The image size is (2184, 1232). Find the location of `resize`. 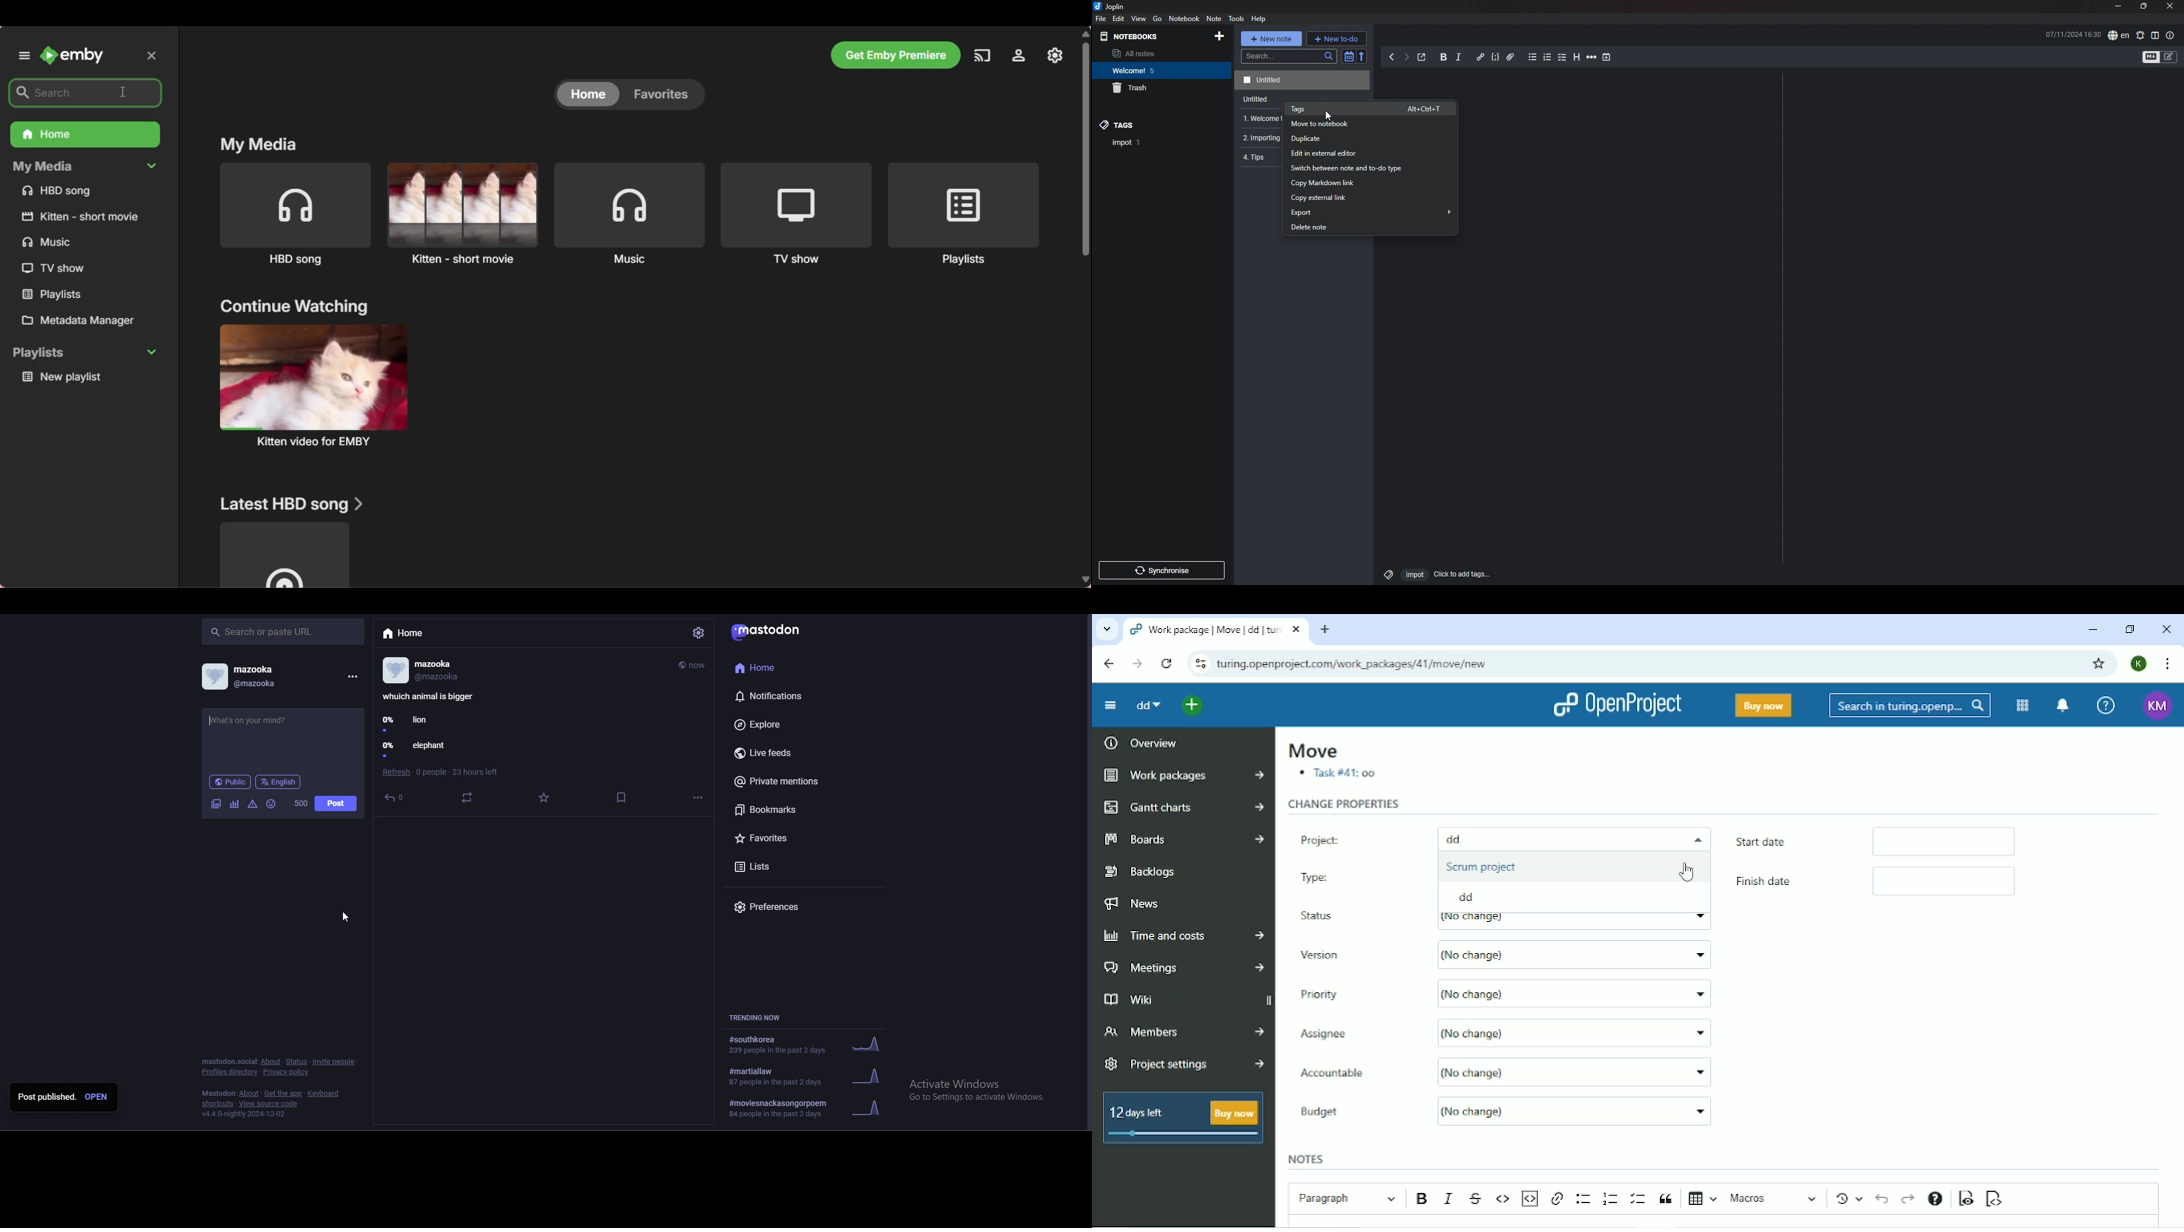

resize is located at coordinates (2143, 7).